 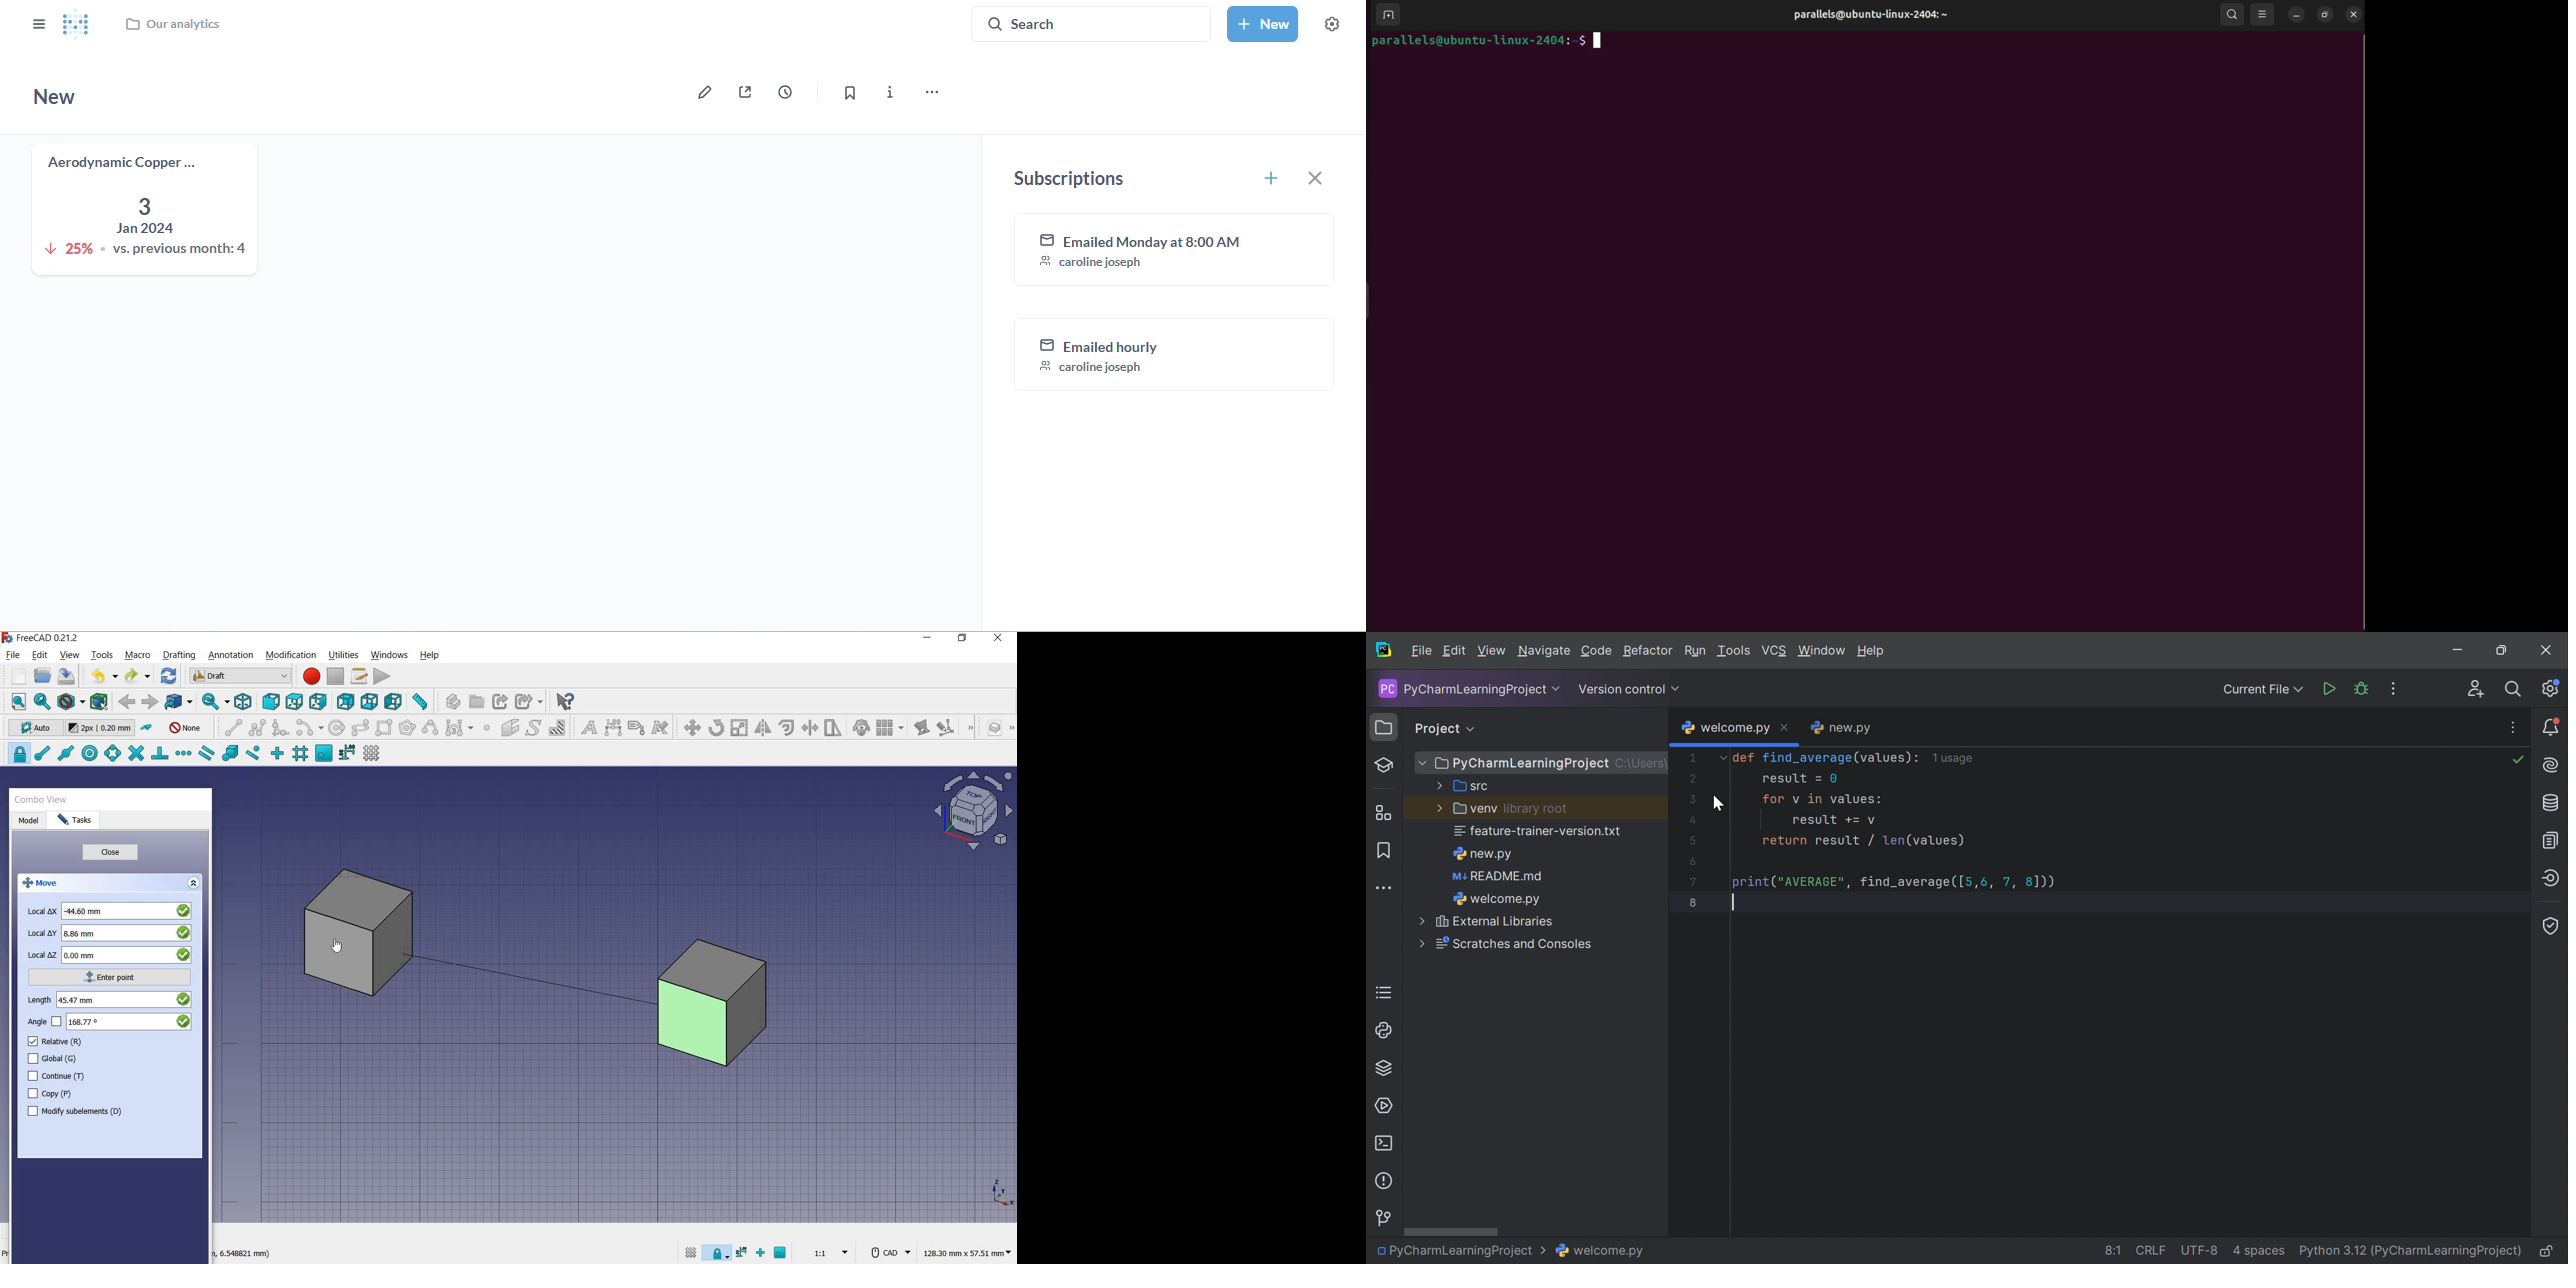 I want to click on Database, so click(x=2554, y=803).